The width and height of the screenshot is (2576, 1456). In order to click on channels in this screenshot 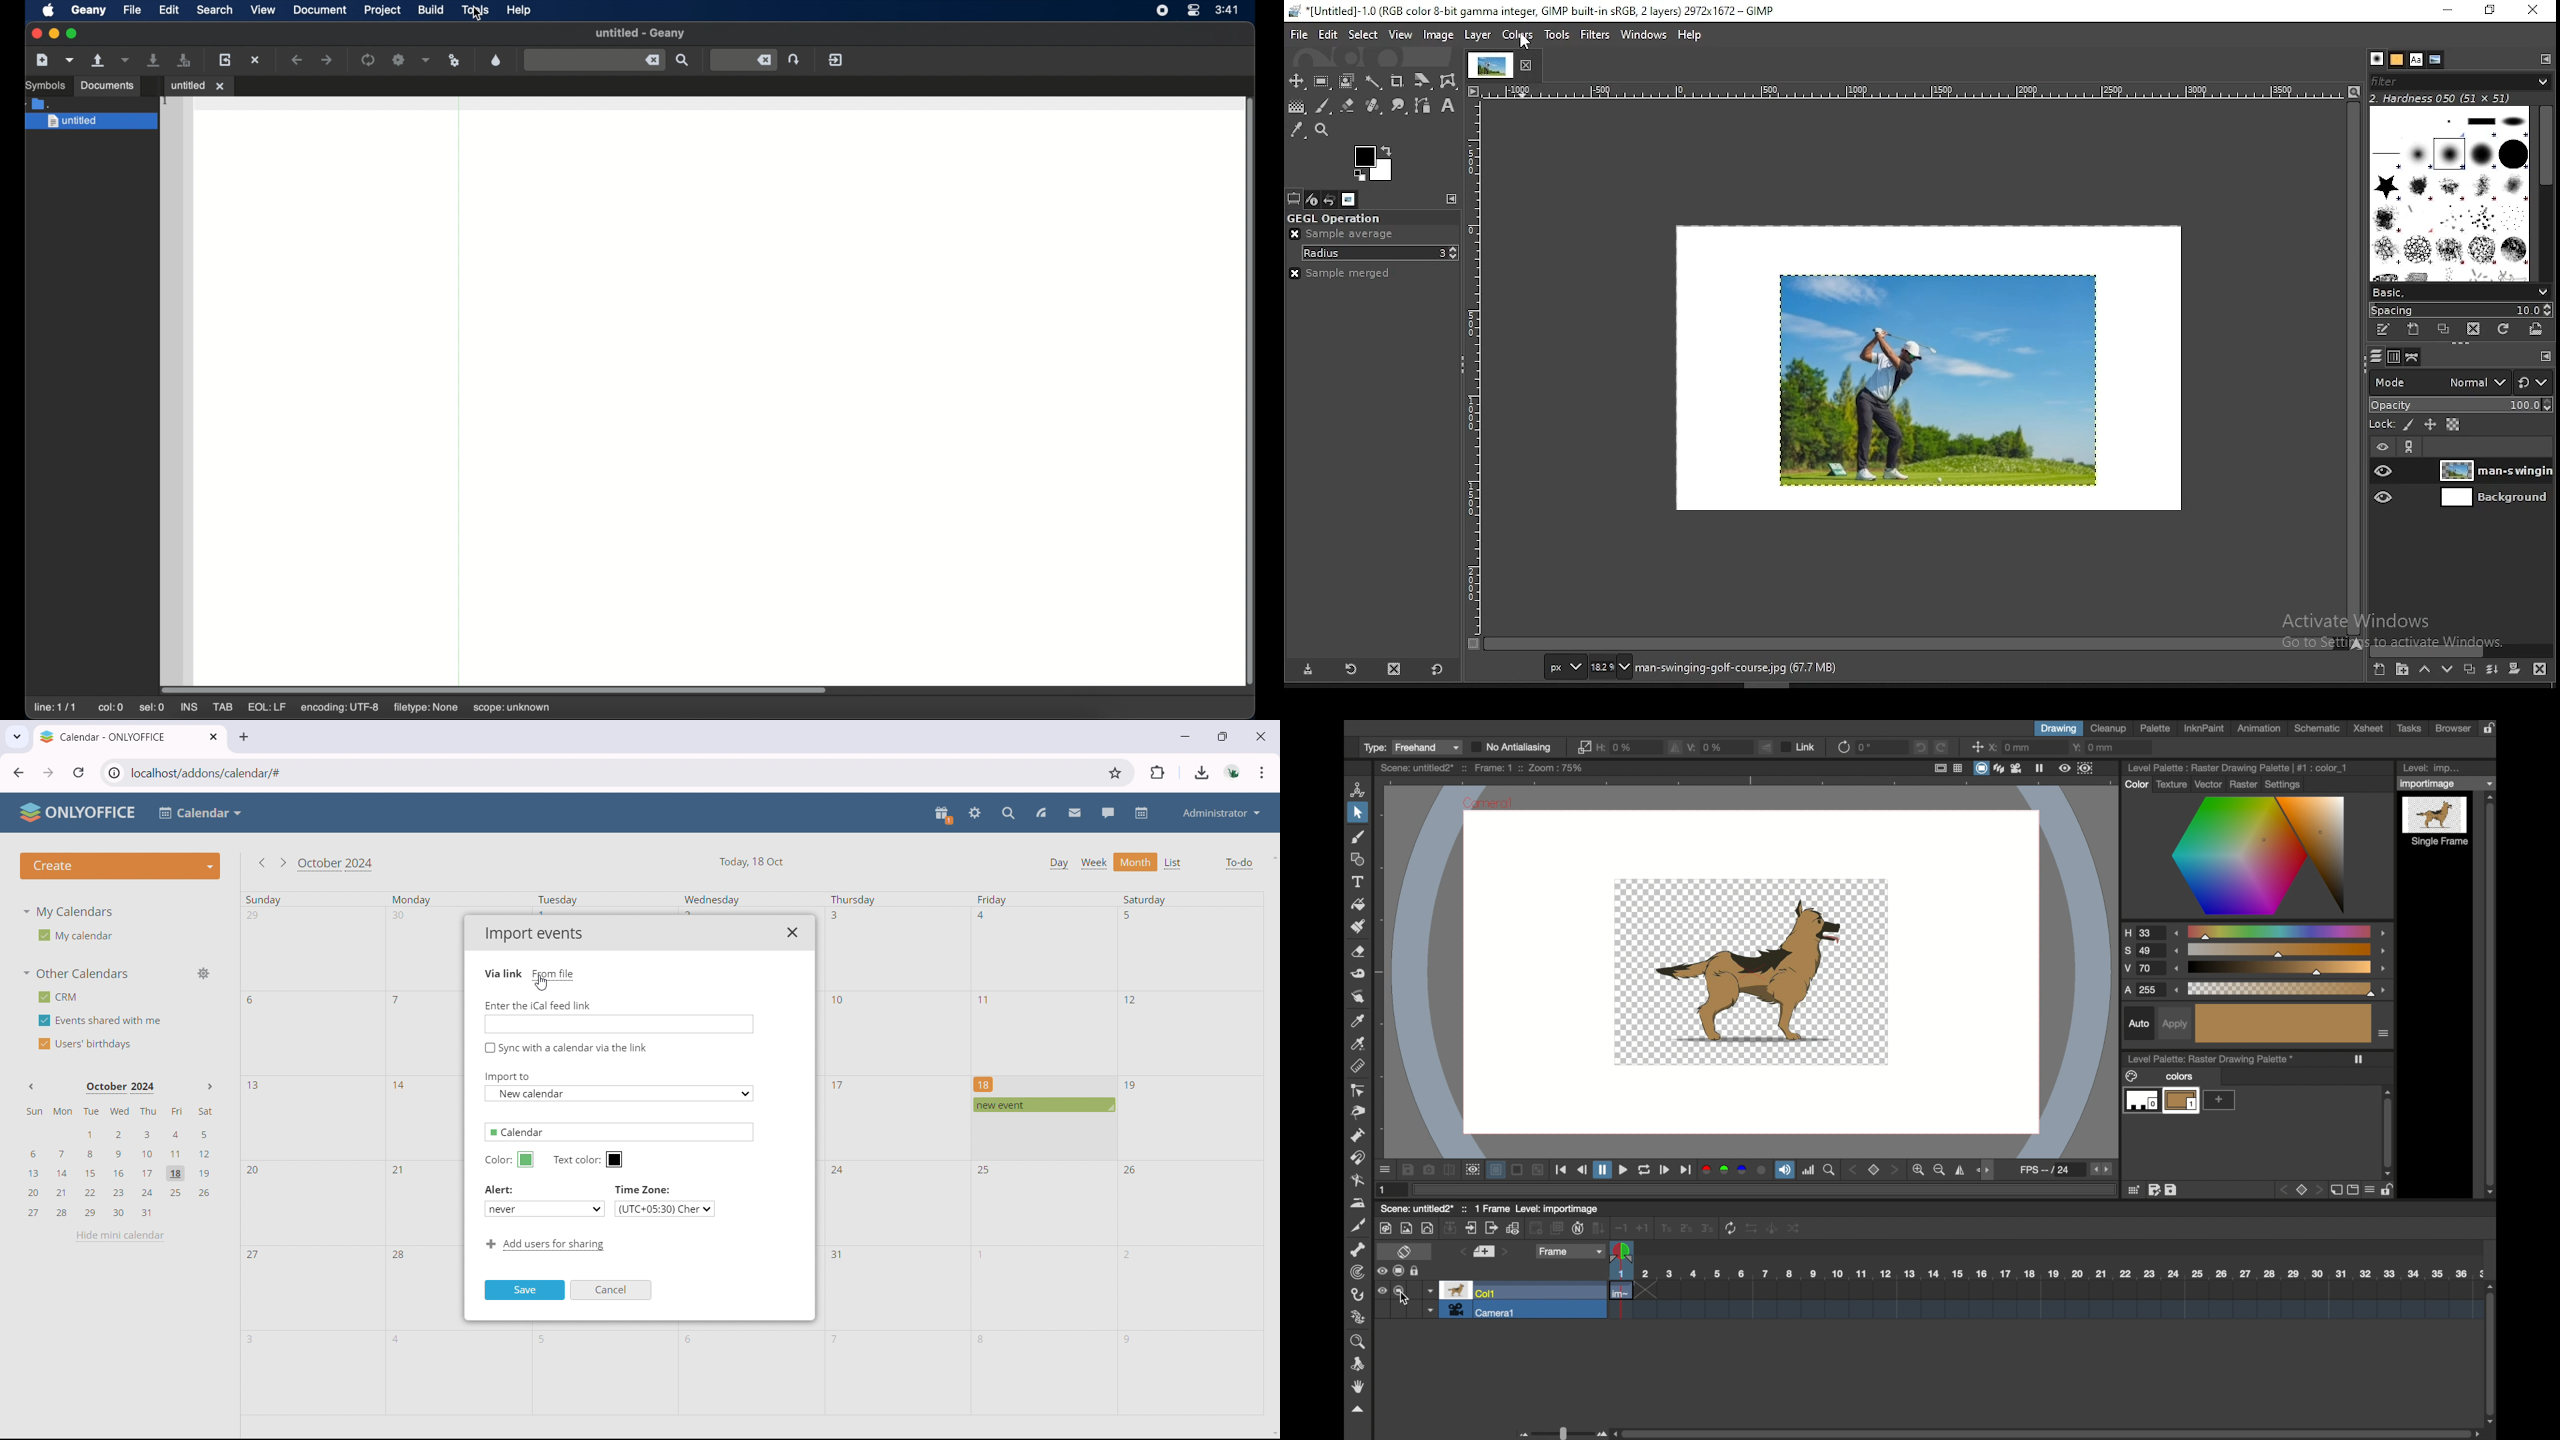, I will do `click(2393, 359)`.